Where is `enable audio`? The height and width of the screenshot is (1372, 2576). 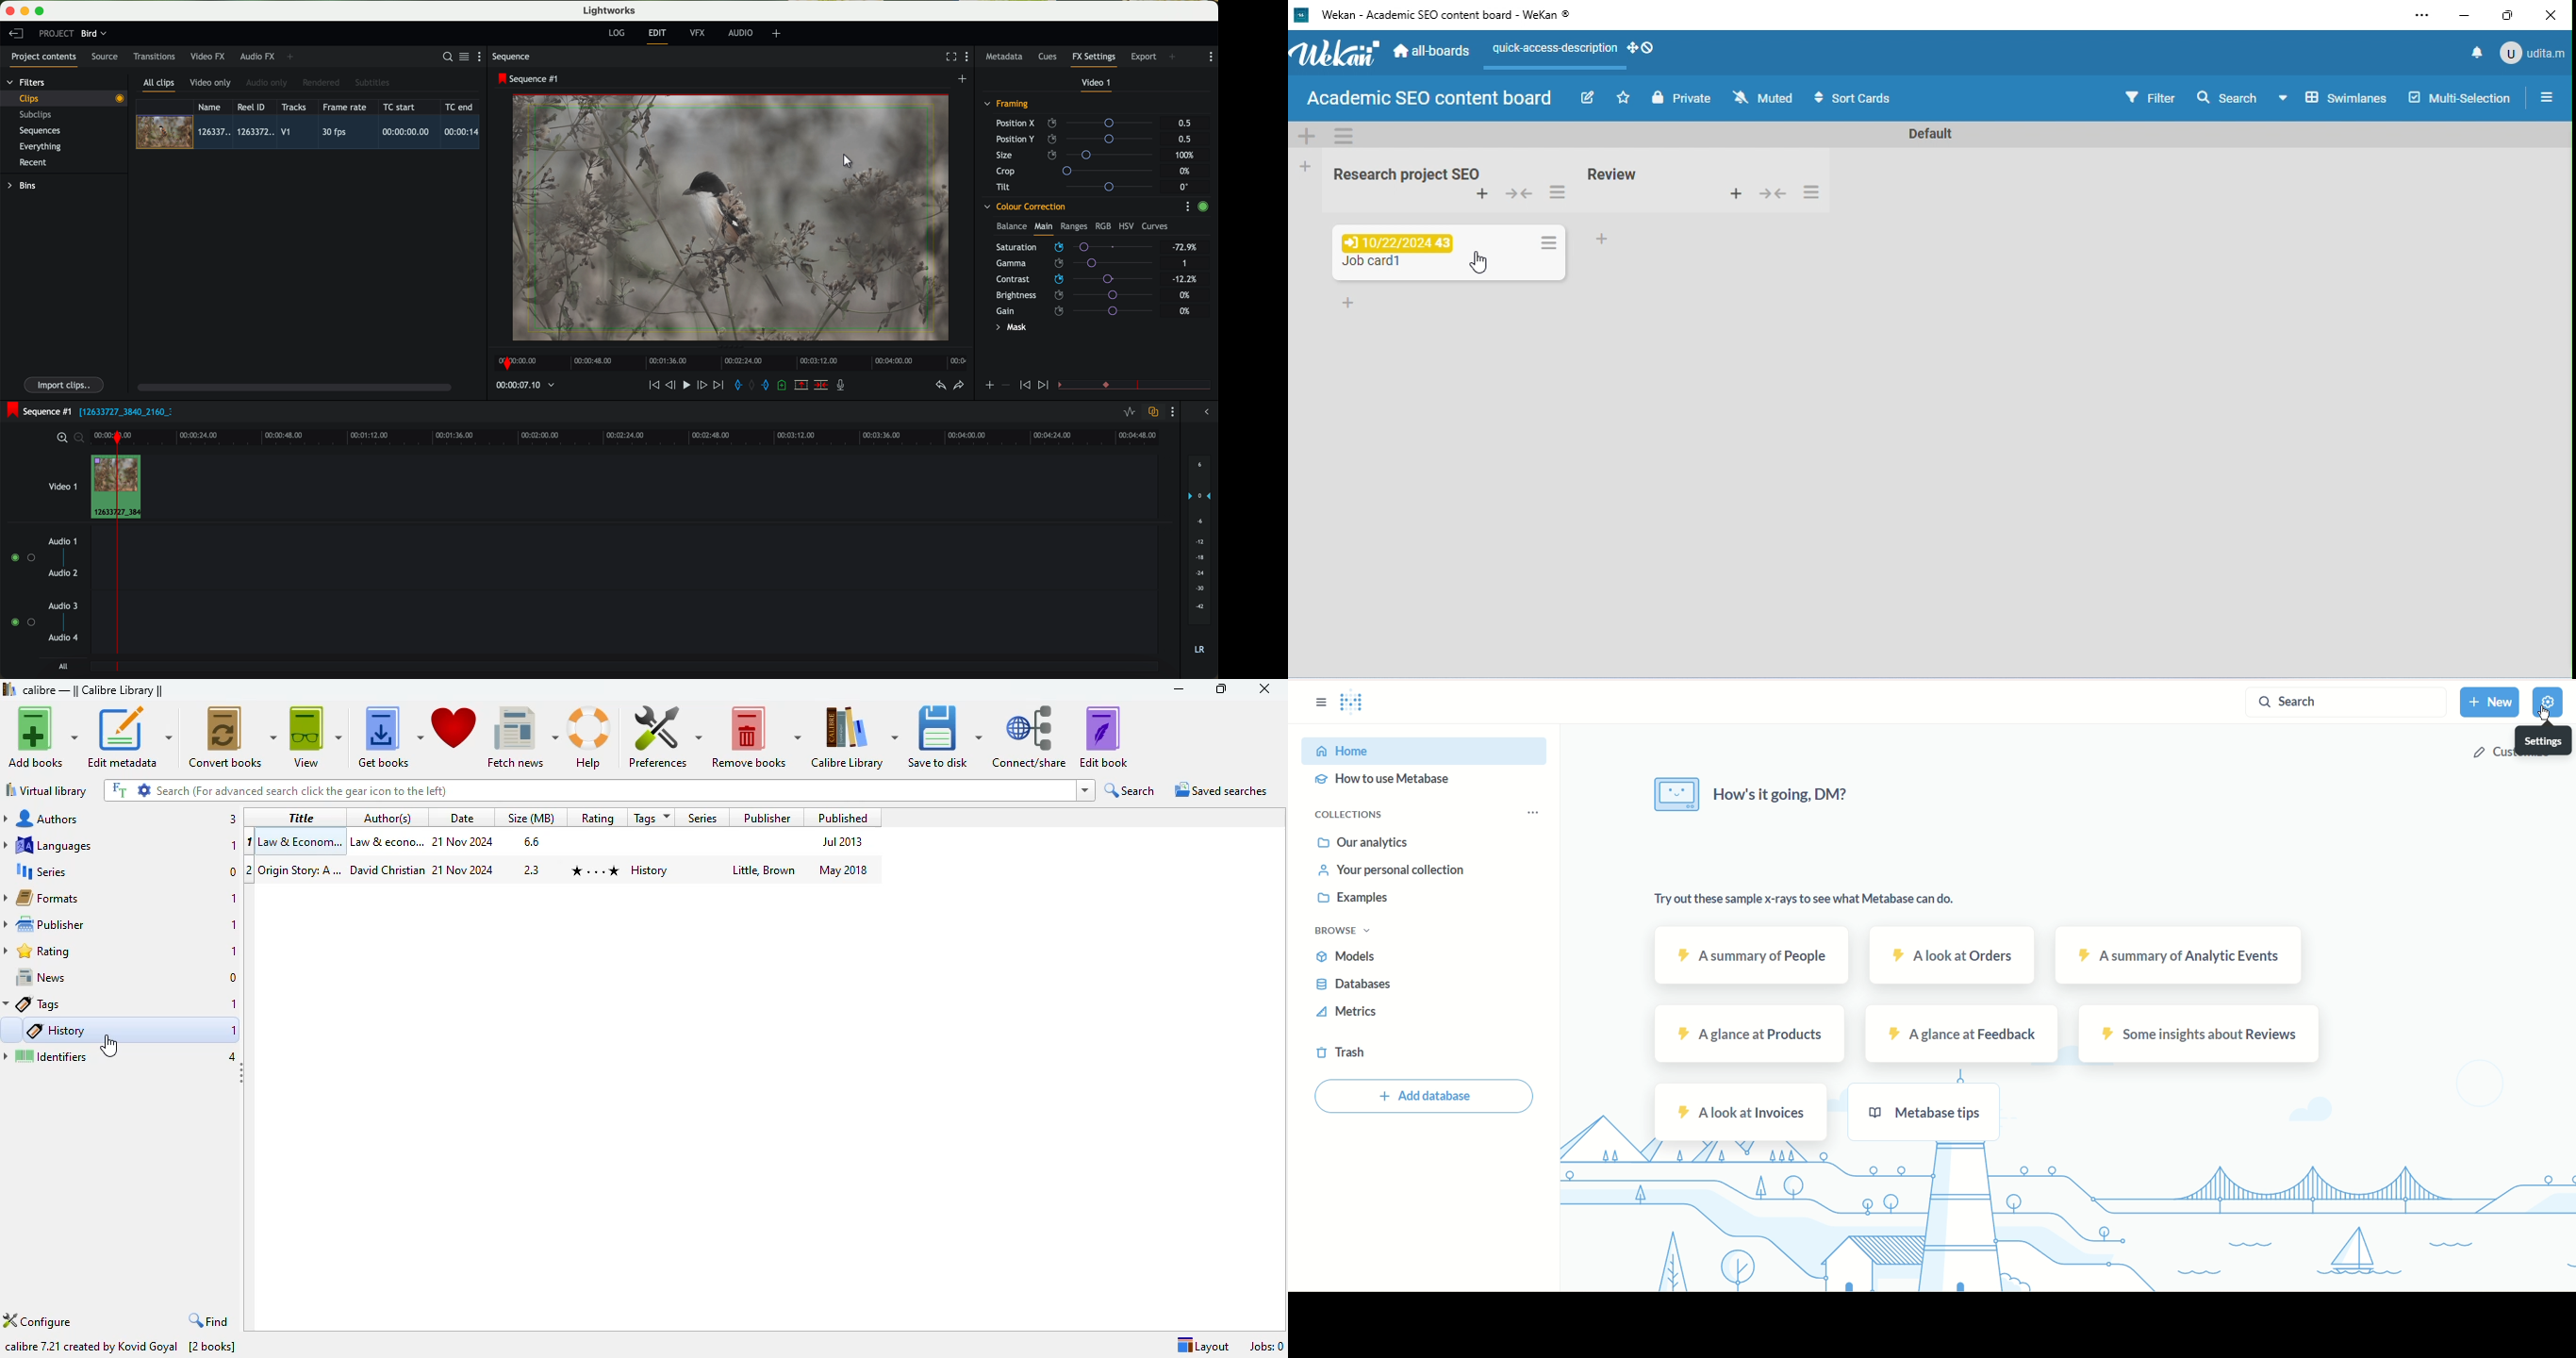
enable audio is located at coordinates (22, 622).